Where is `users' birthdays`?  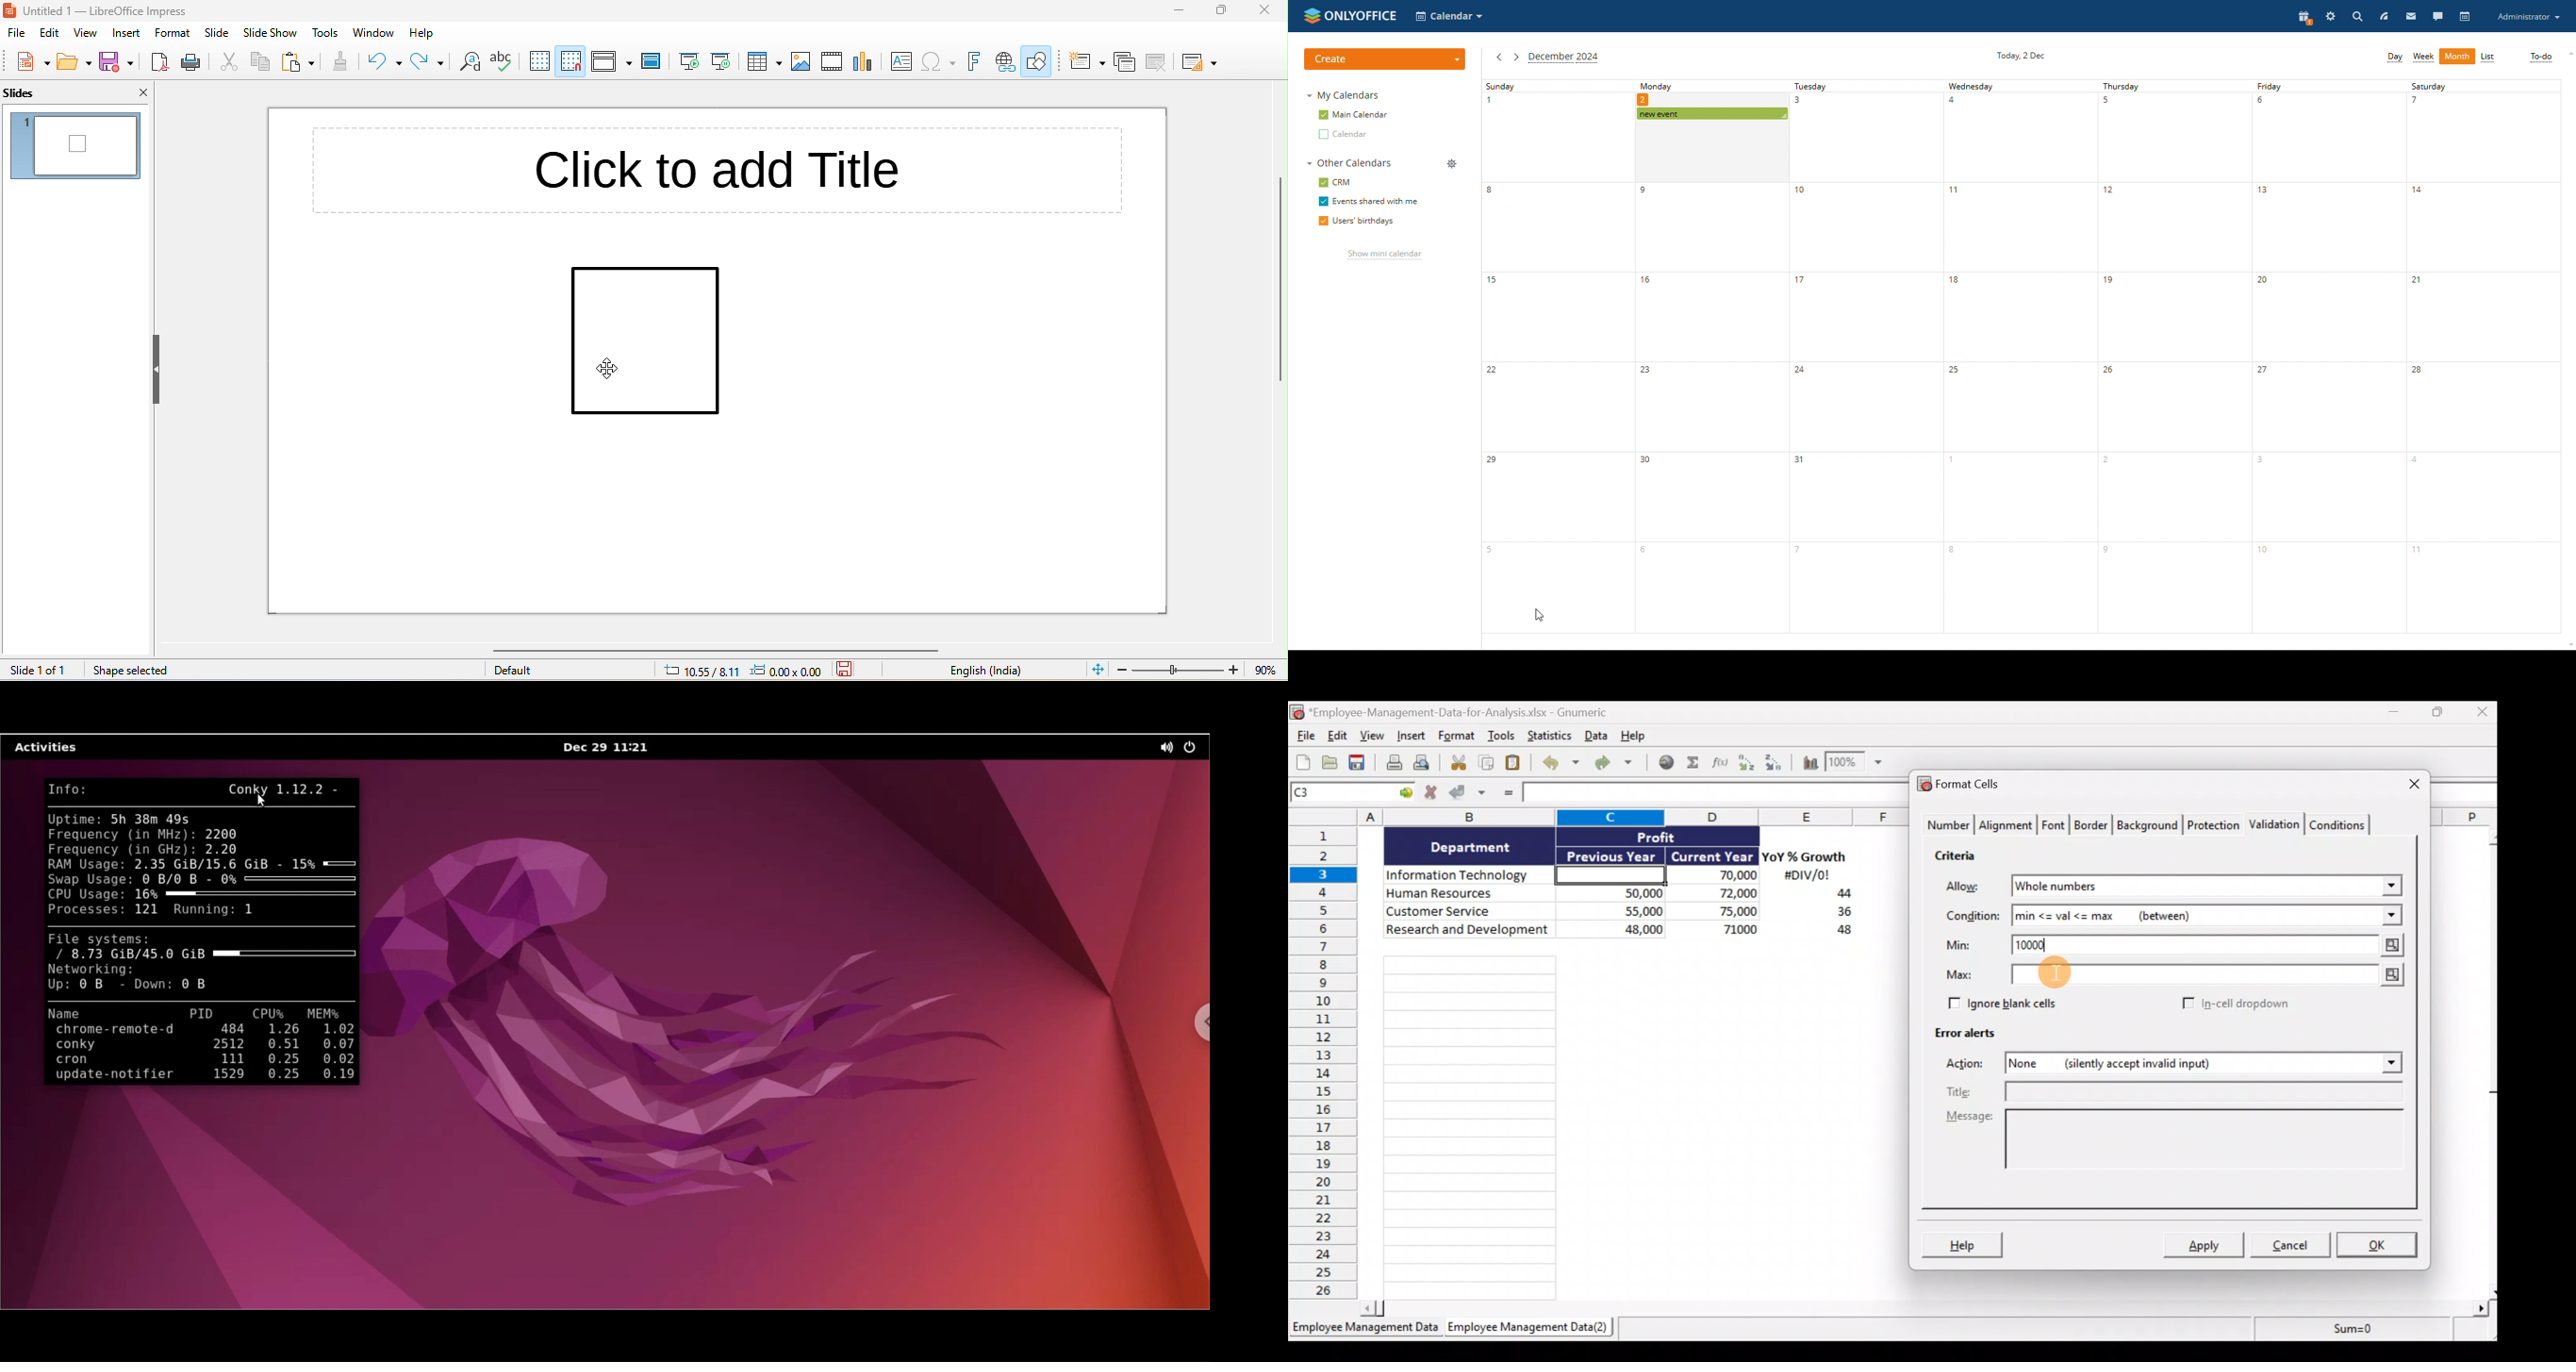 users' birthdays is located at coordinates (1356, 221).